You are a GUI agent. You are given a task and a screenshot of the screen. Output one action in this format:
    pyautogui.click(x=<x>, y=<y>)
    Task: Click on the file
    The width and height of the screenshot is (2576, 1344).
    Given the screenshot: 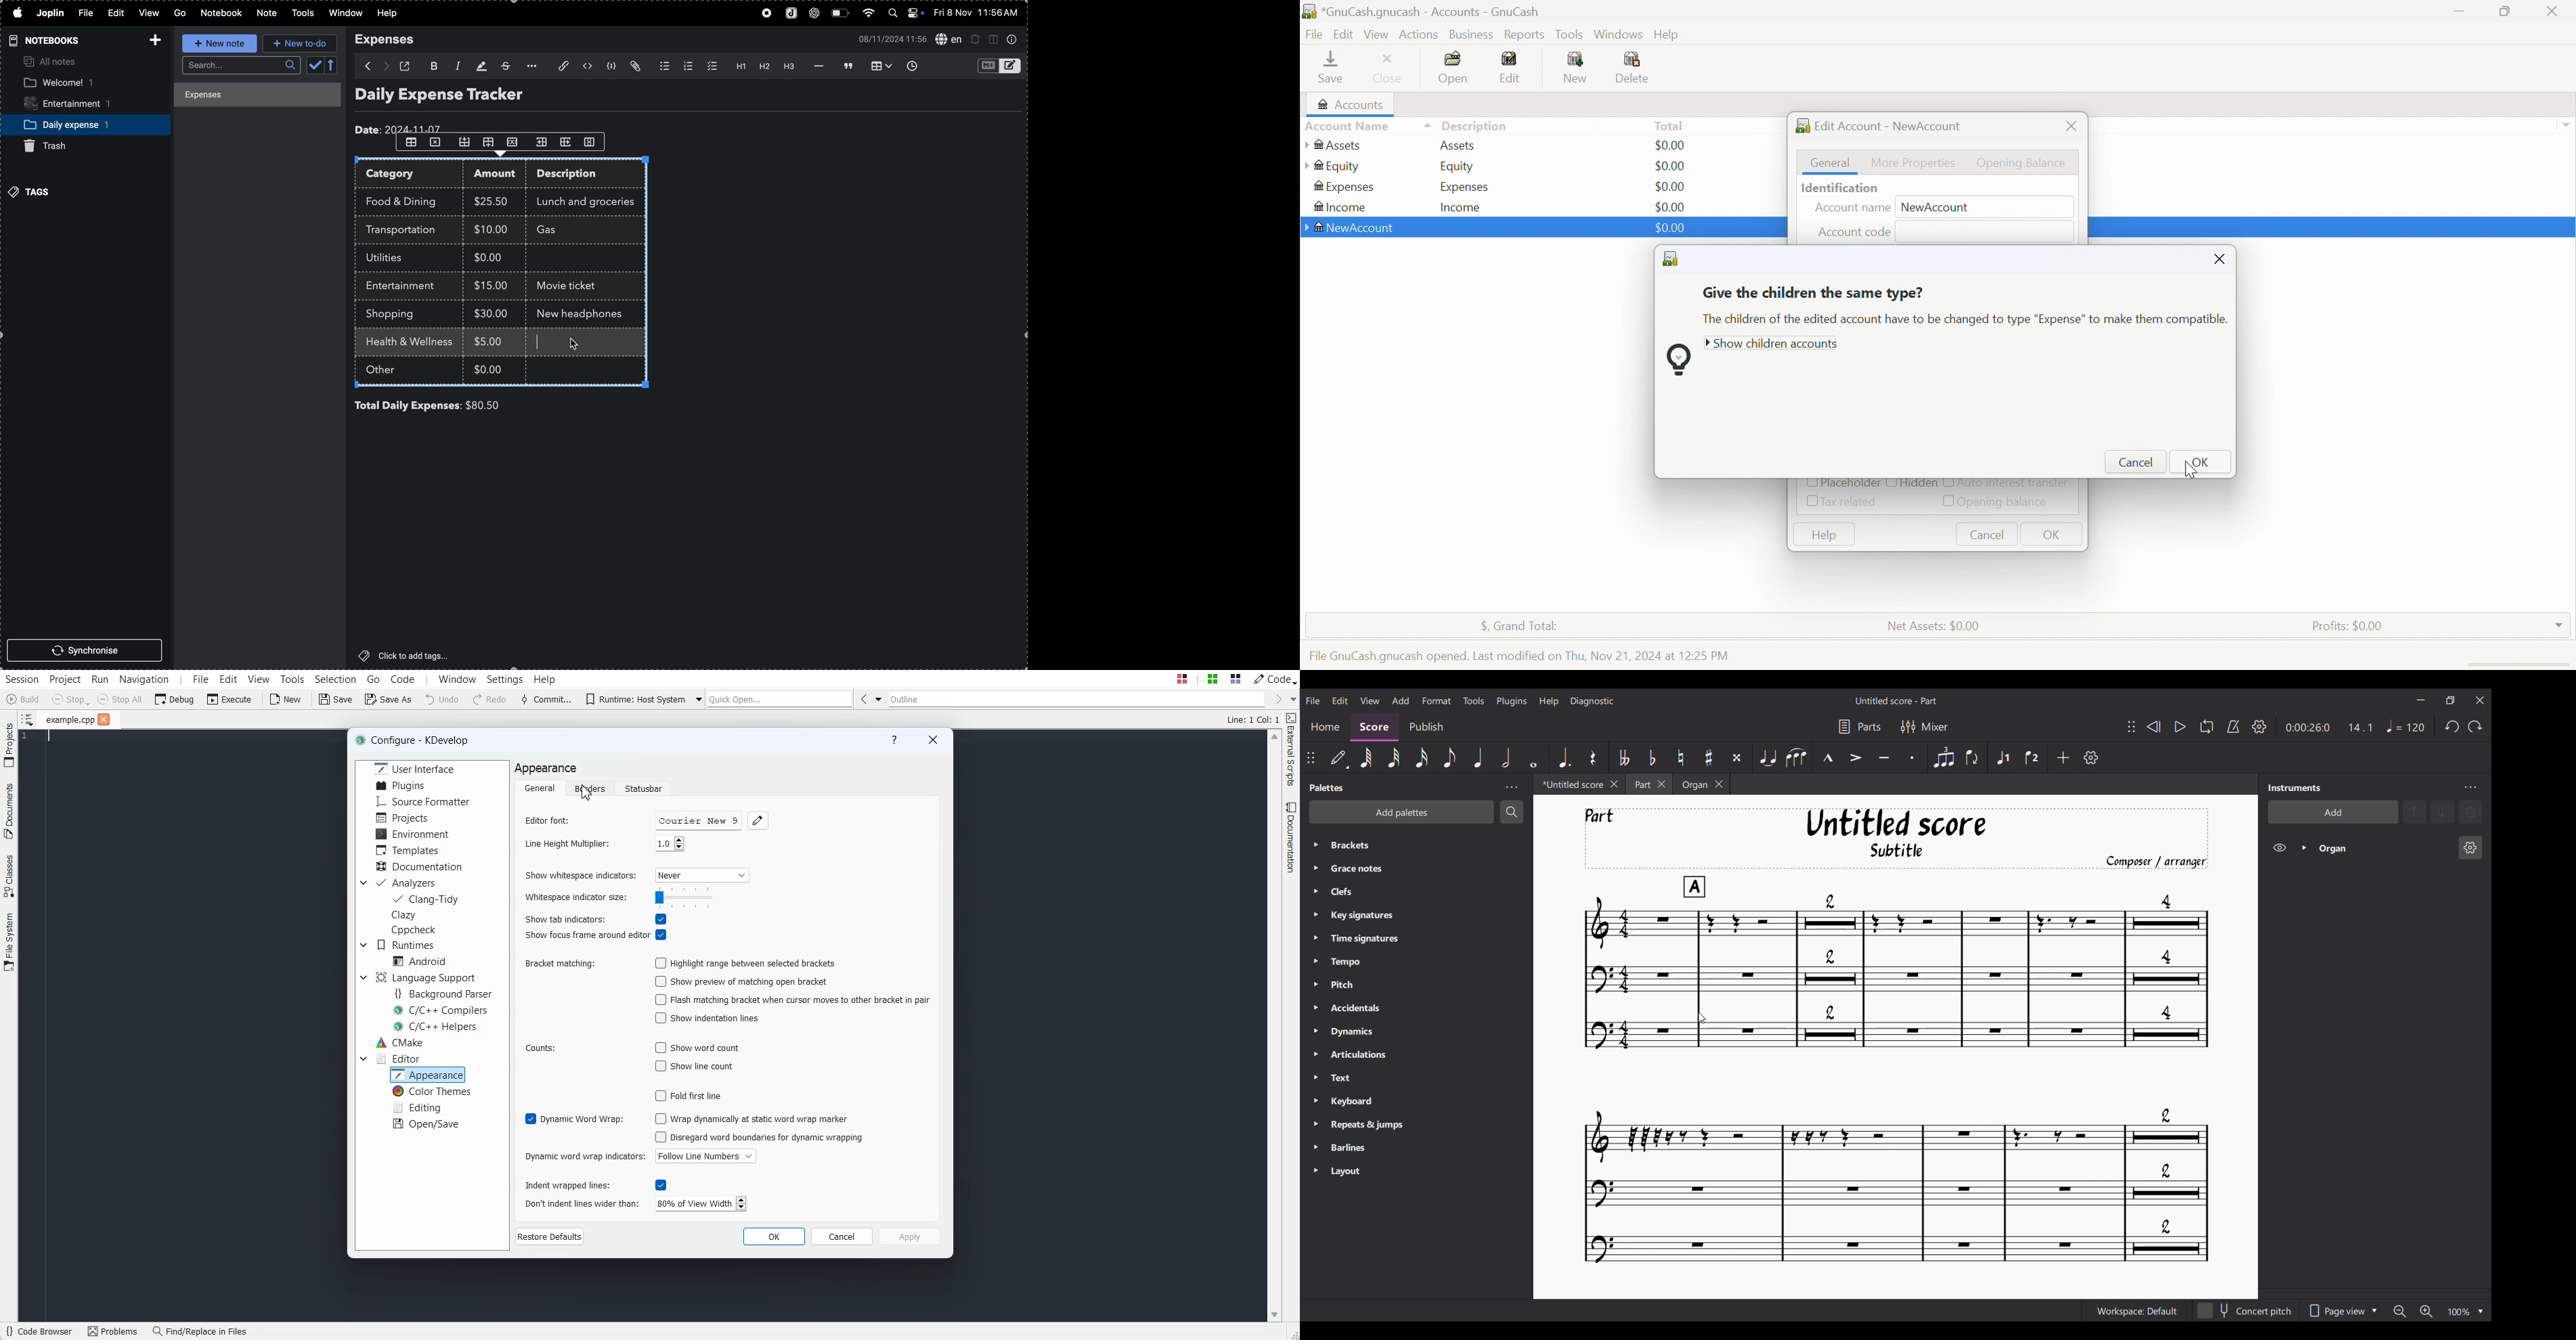 What is the action you would take?
    pyautogui.click(x=84, y=14)
    